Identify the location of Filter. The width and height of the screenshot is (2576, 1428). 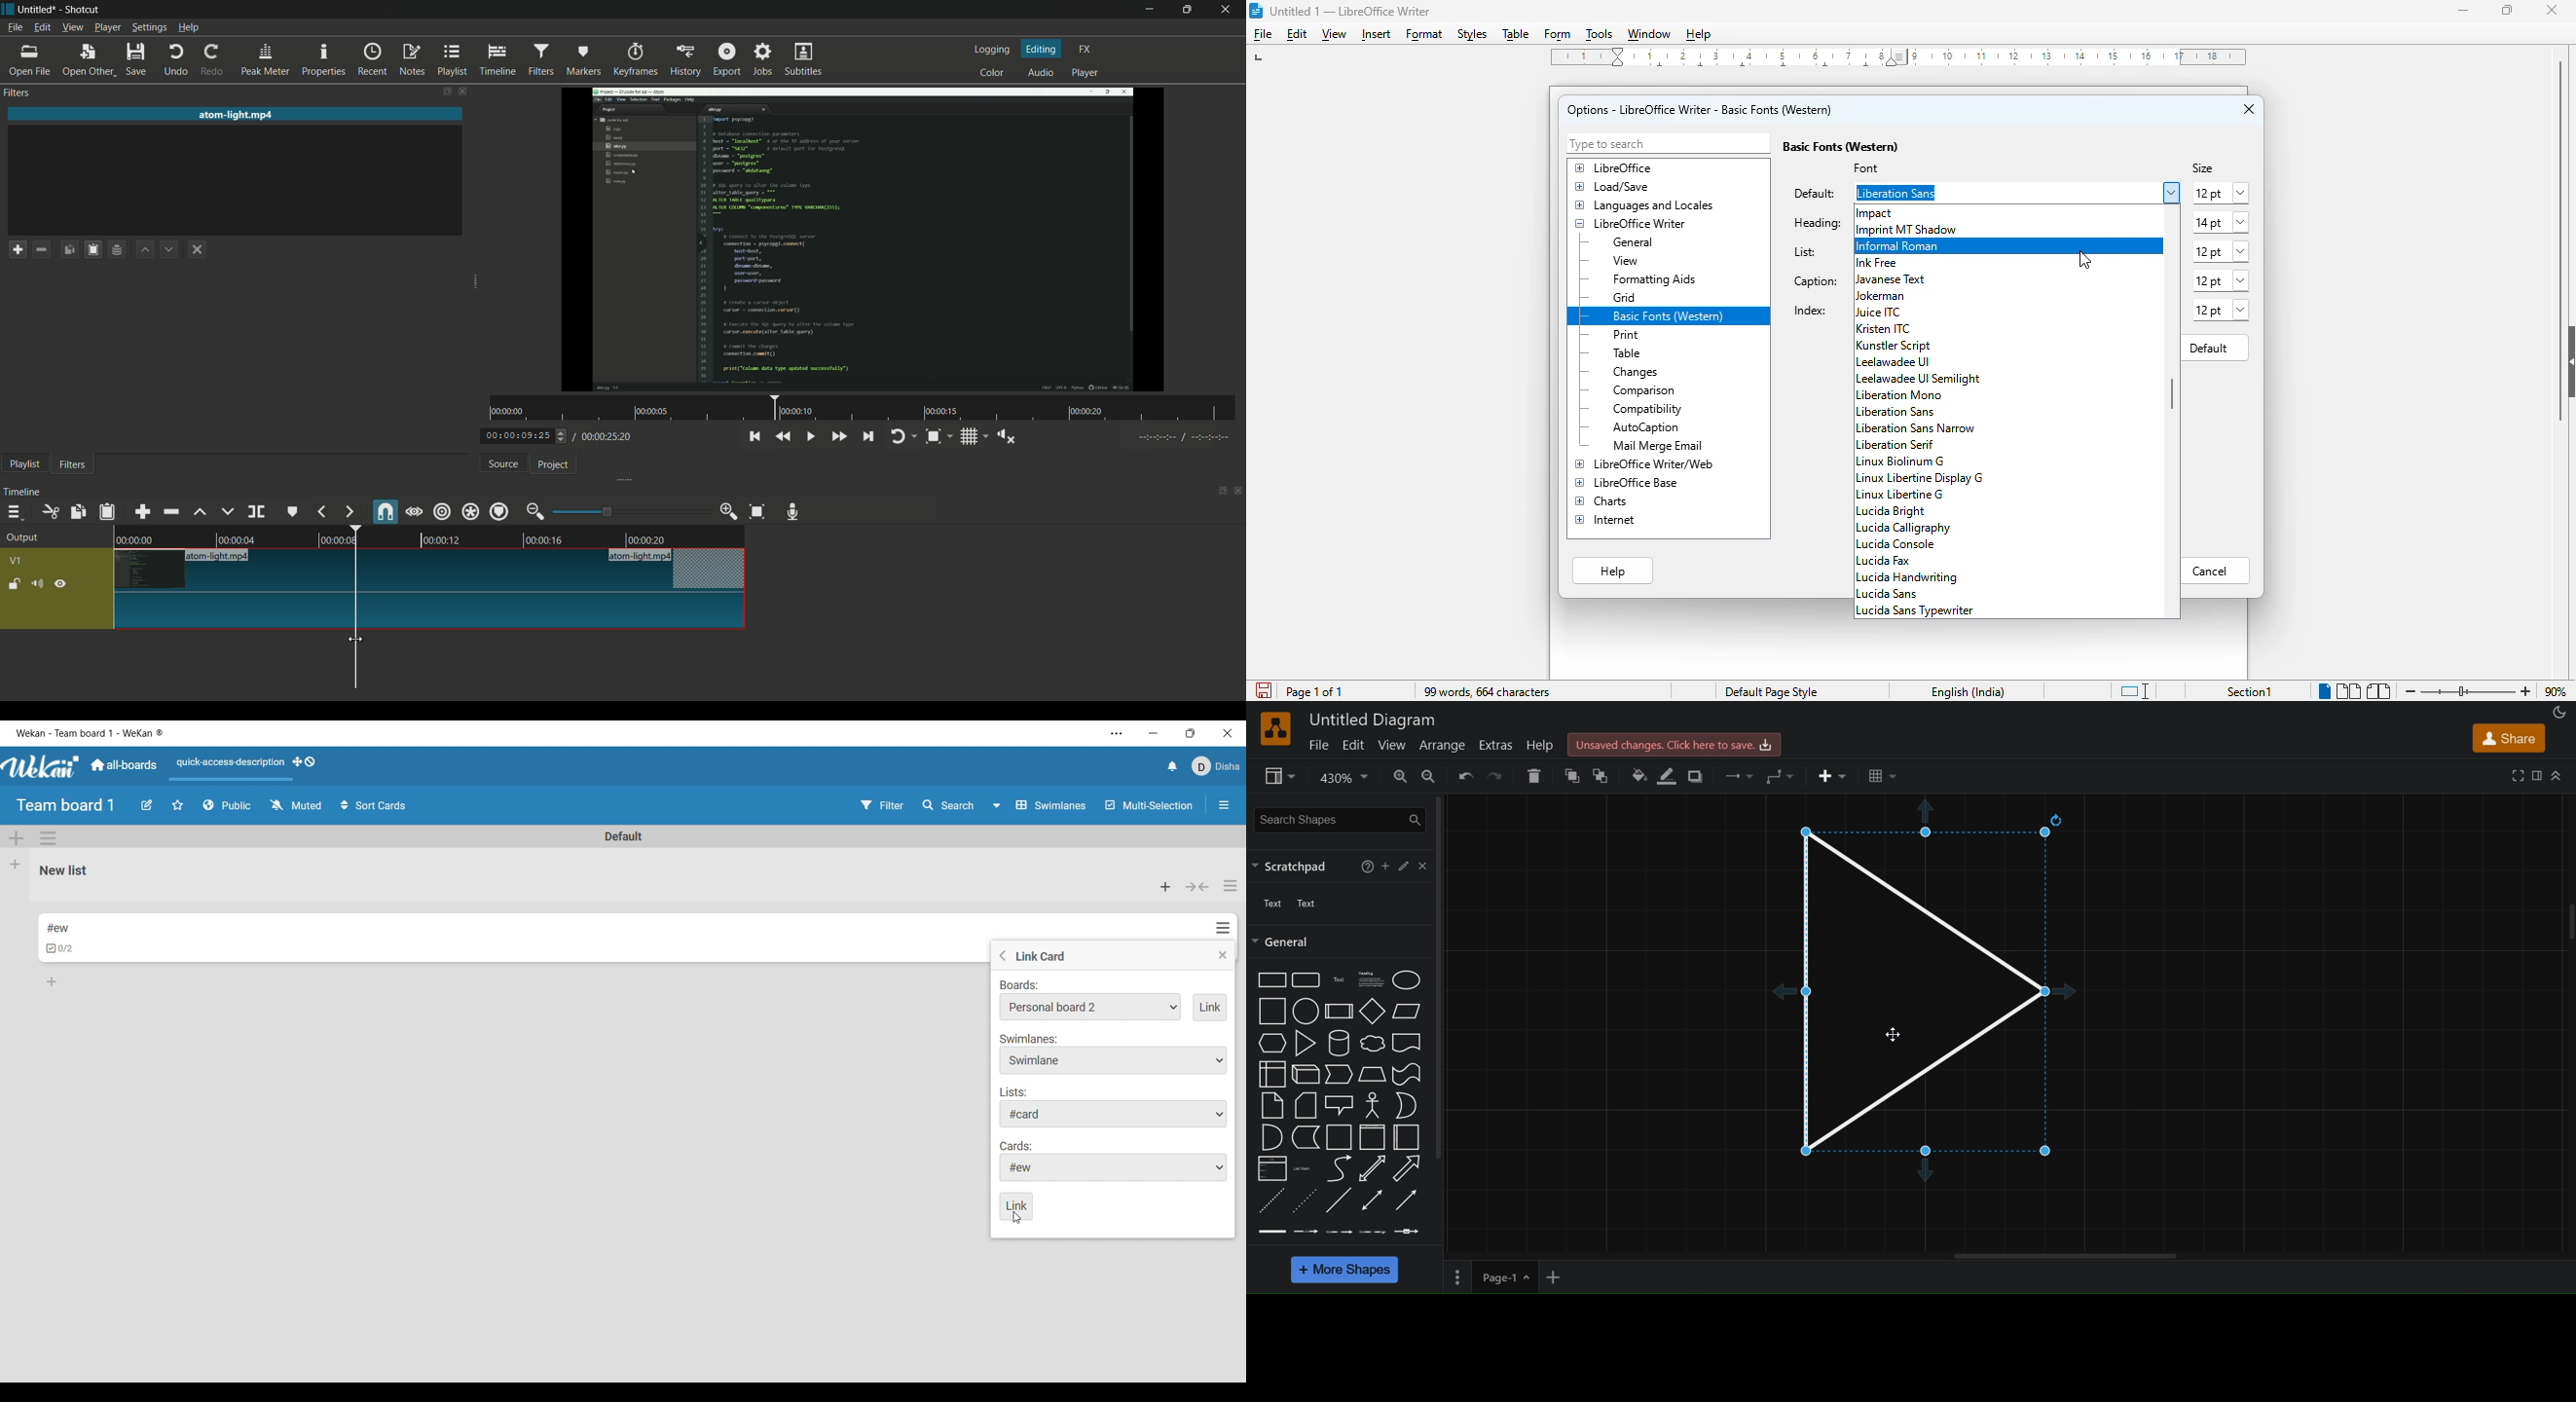
(883, 805).